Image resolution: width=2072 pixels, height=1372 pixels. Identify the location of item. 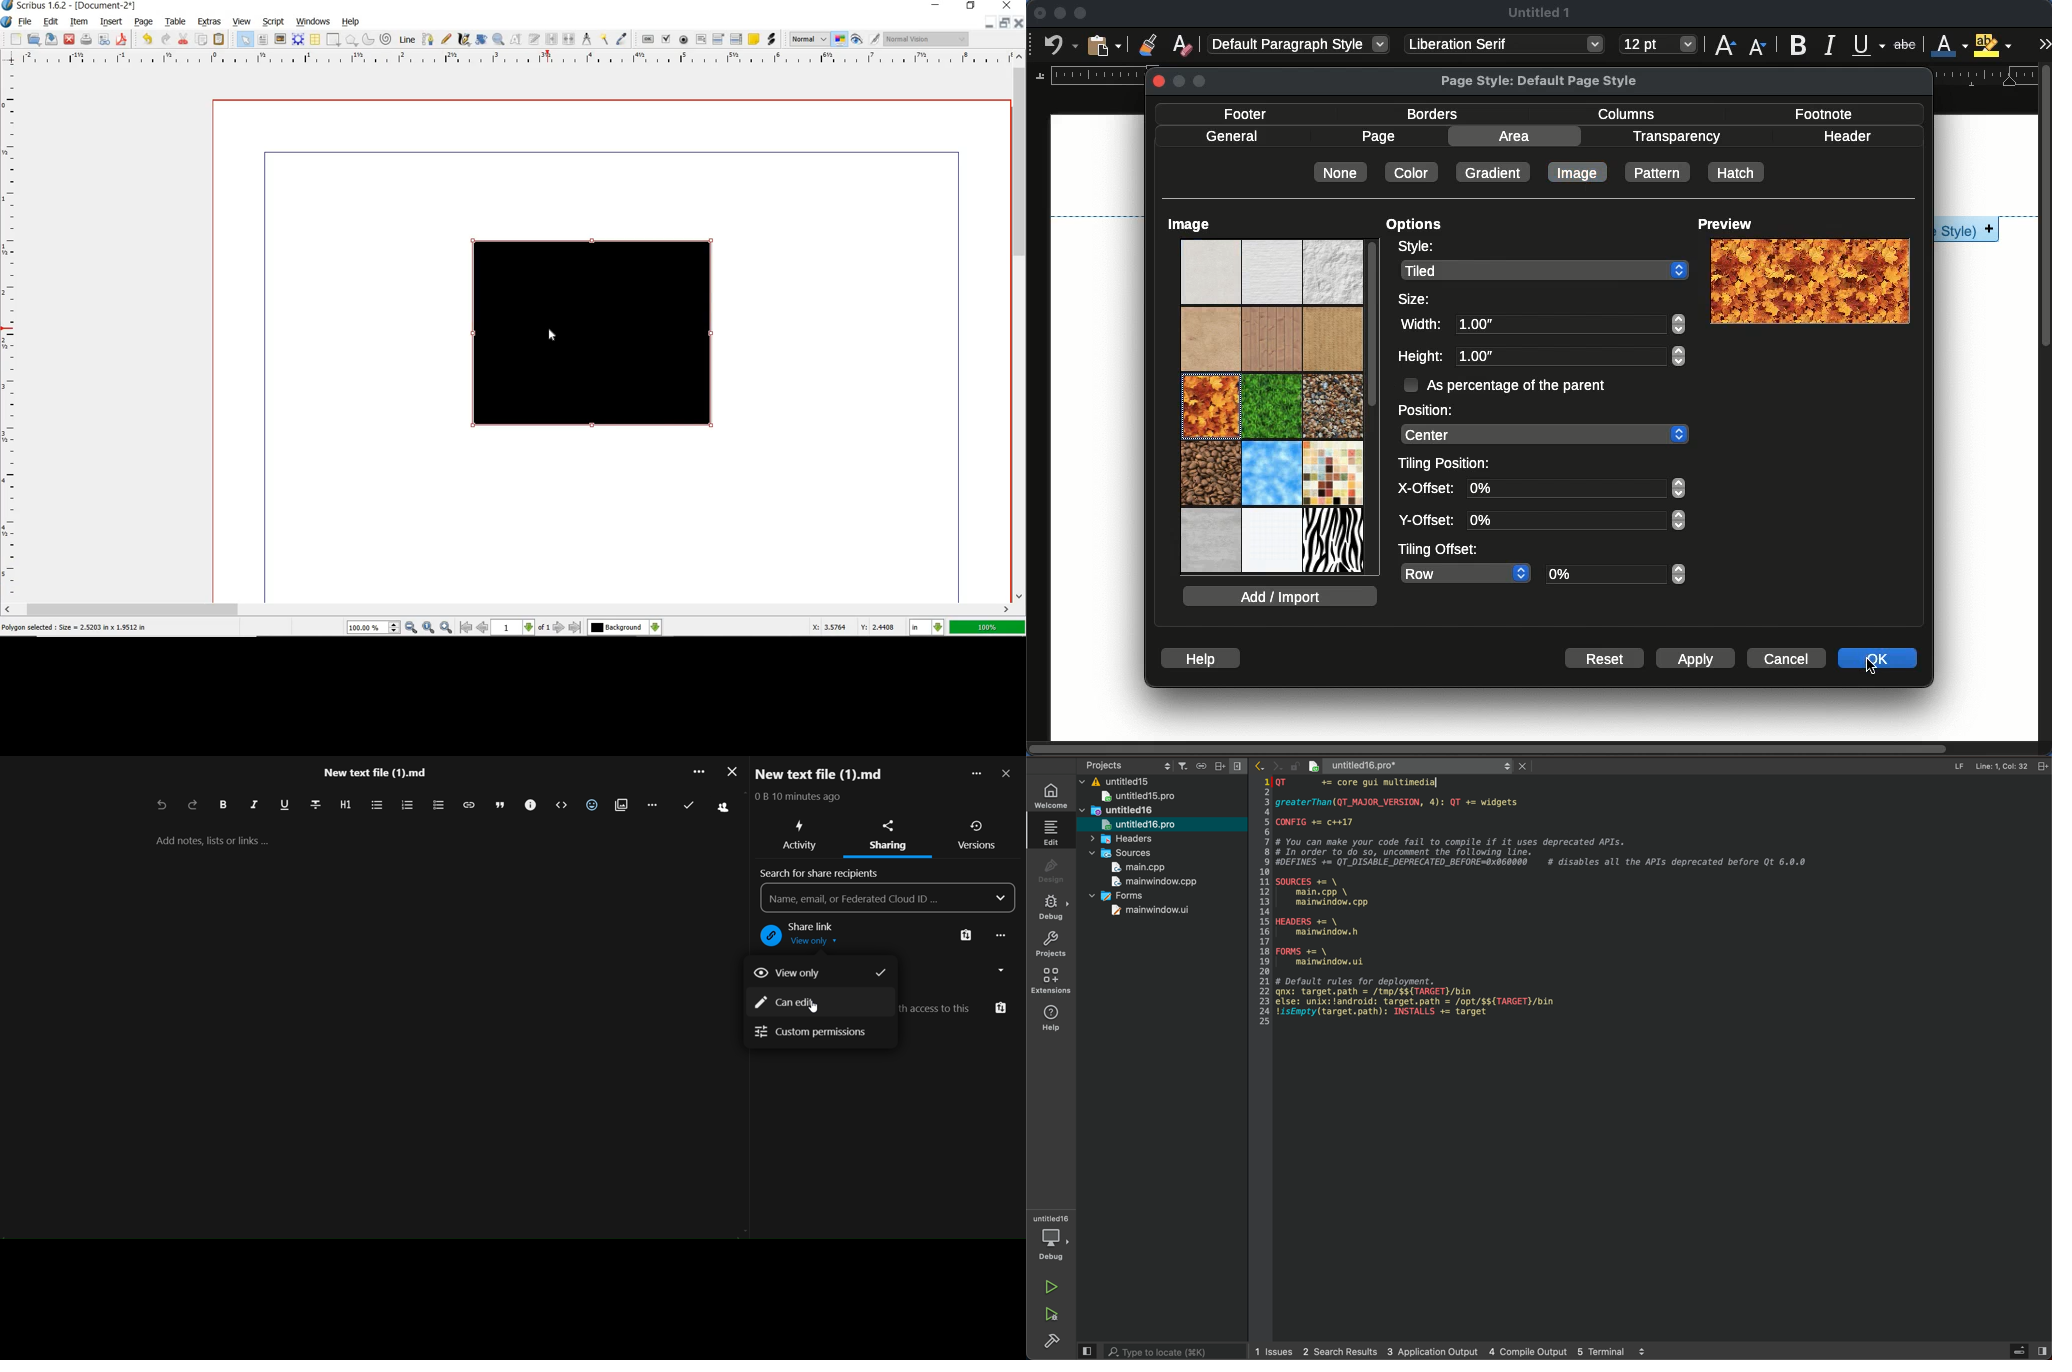
(80, 21).